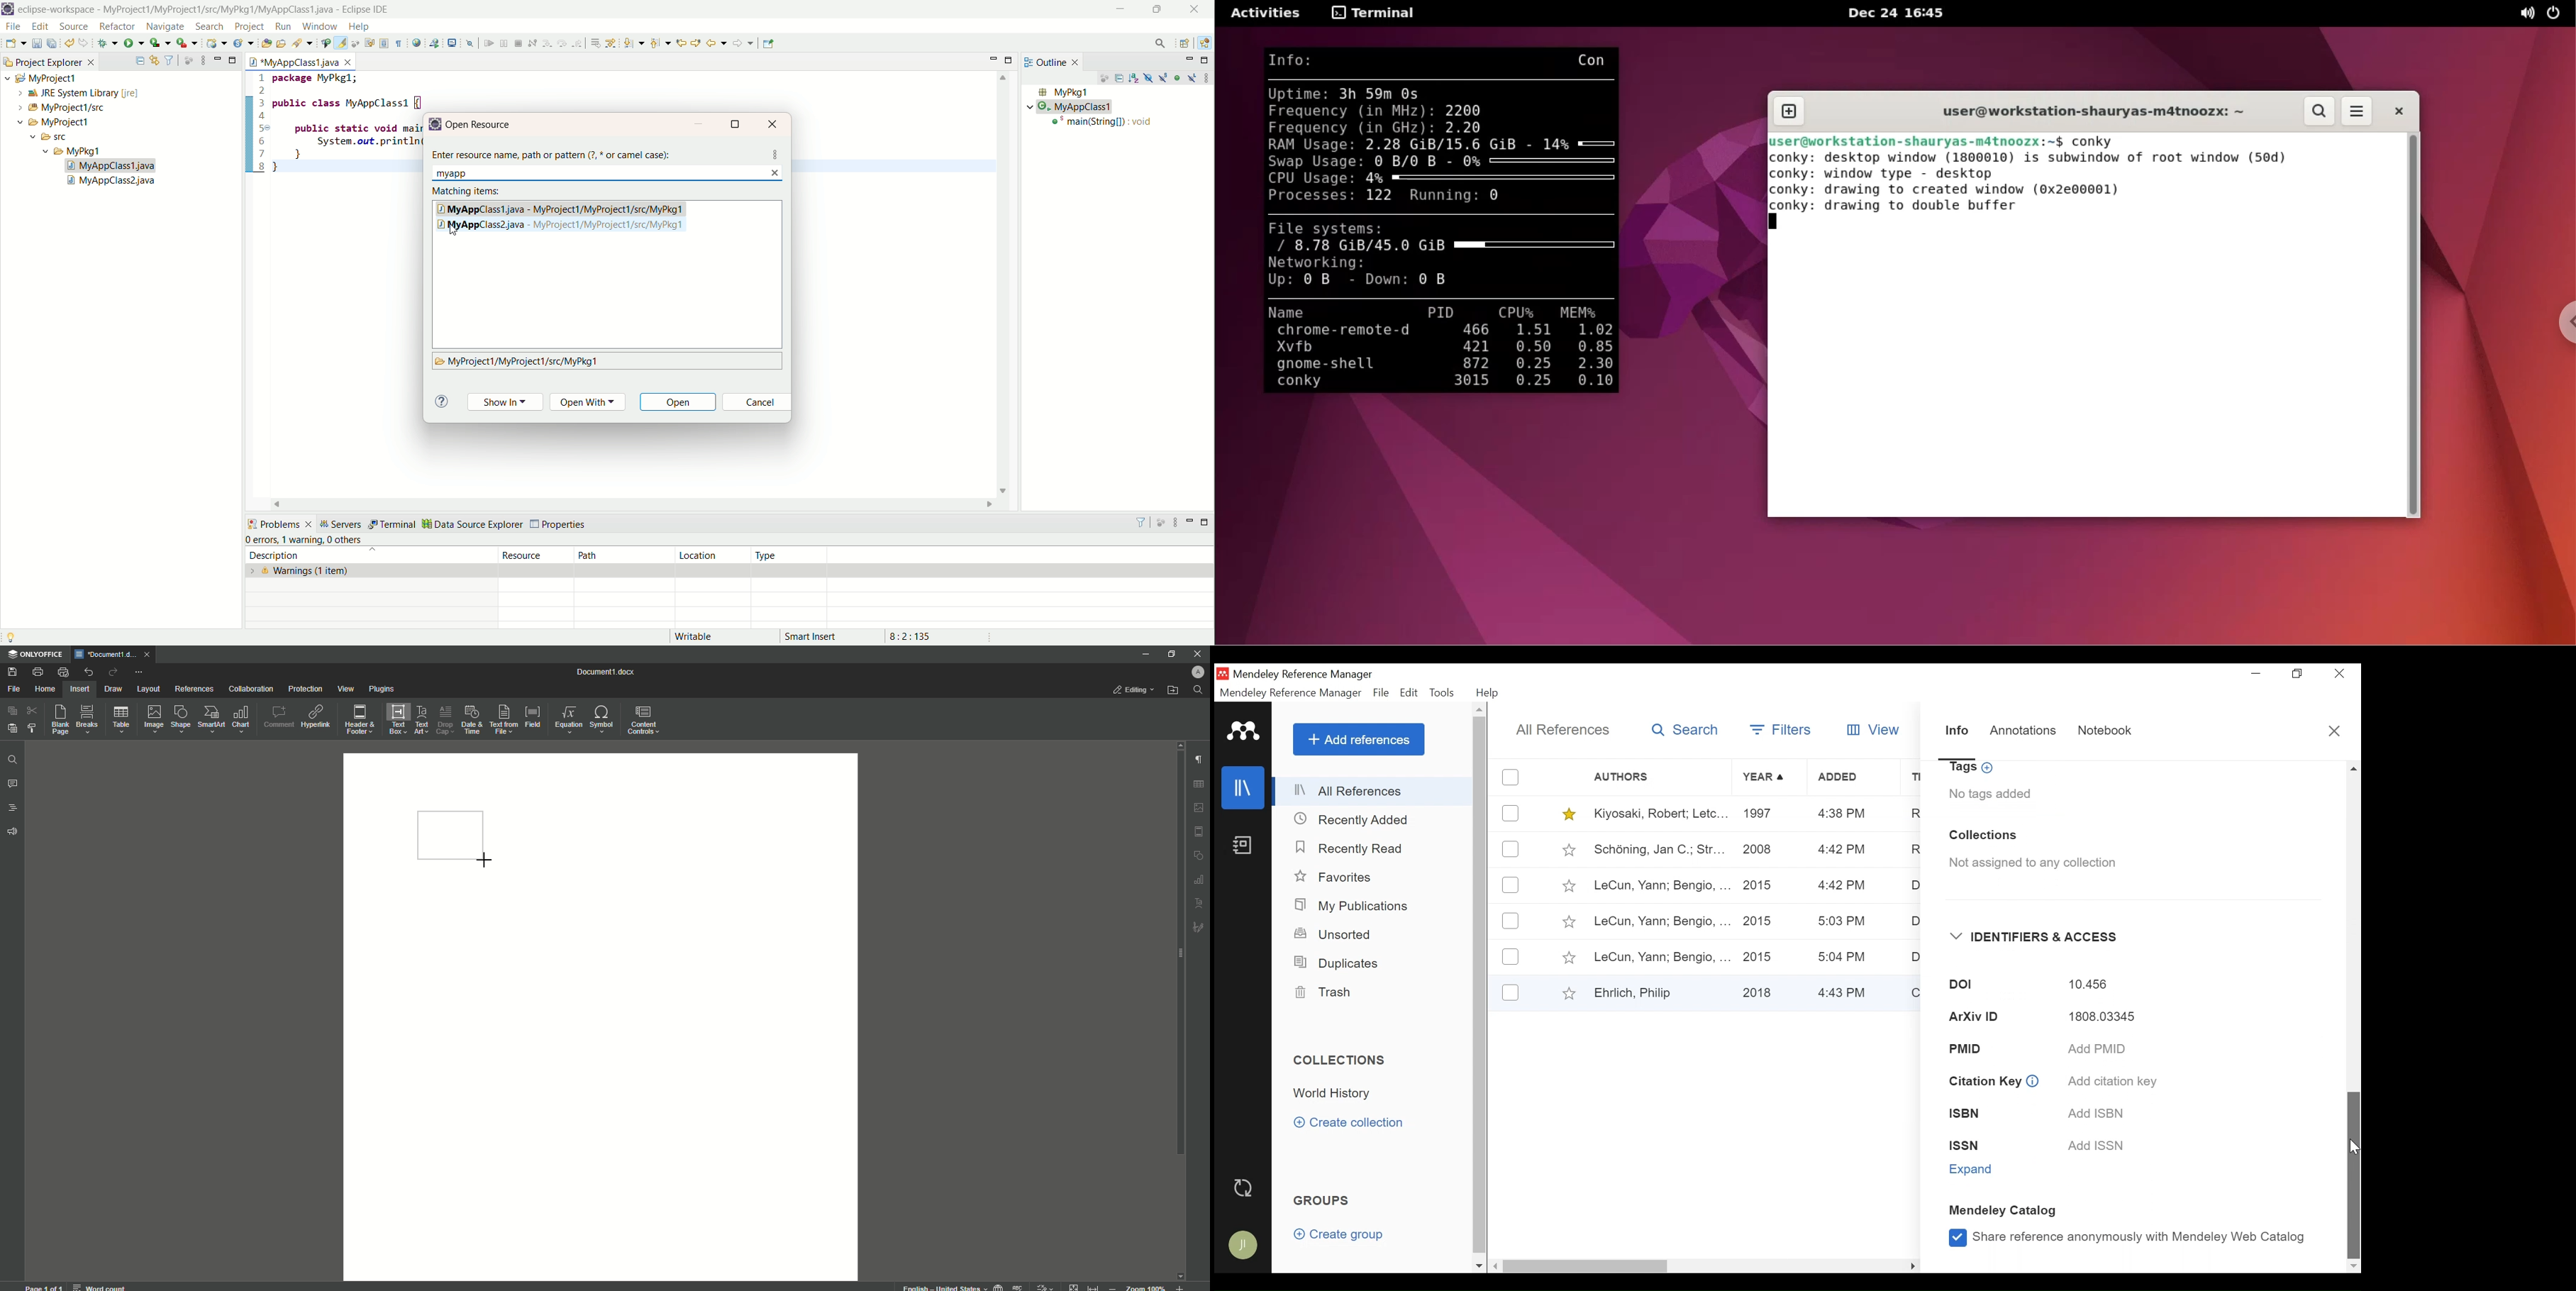  What do you see at coordinates (1326, 993) in the screenshot?
I see `Trash` at bounding box center [1326, 993].